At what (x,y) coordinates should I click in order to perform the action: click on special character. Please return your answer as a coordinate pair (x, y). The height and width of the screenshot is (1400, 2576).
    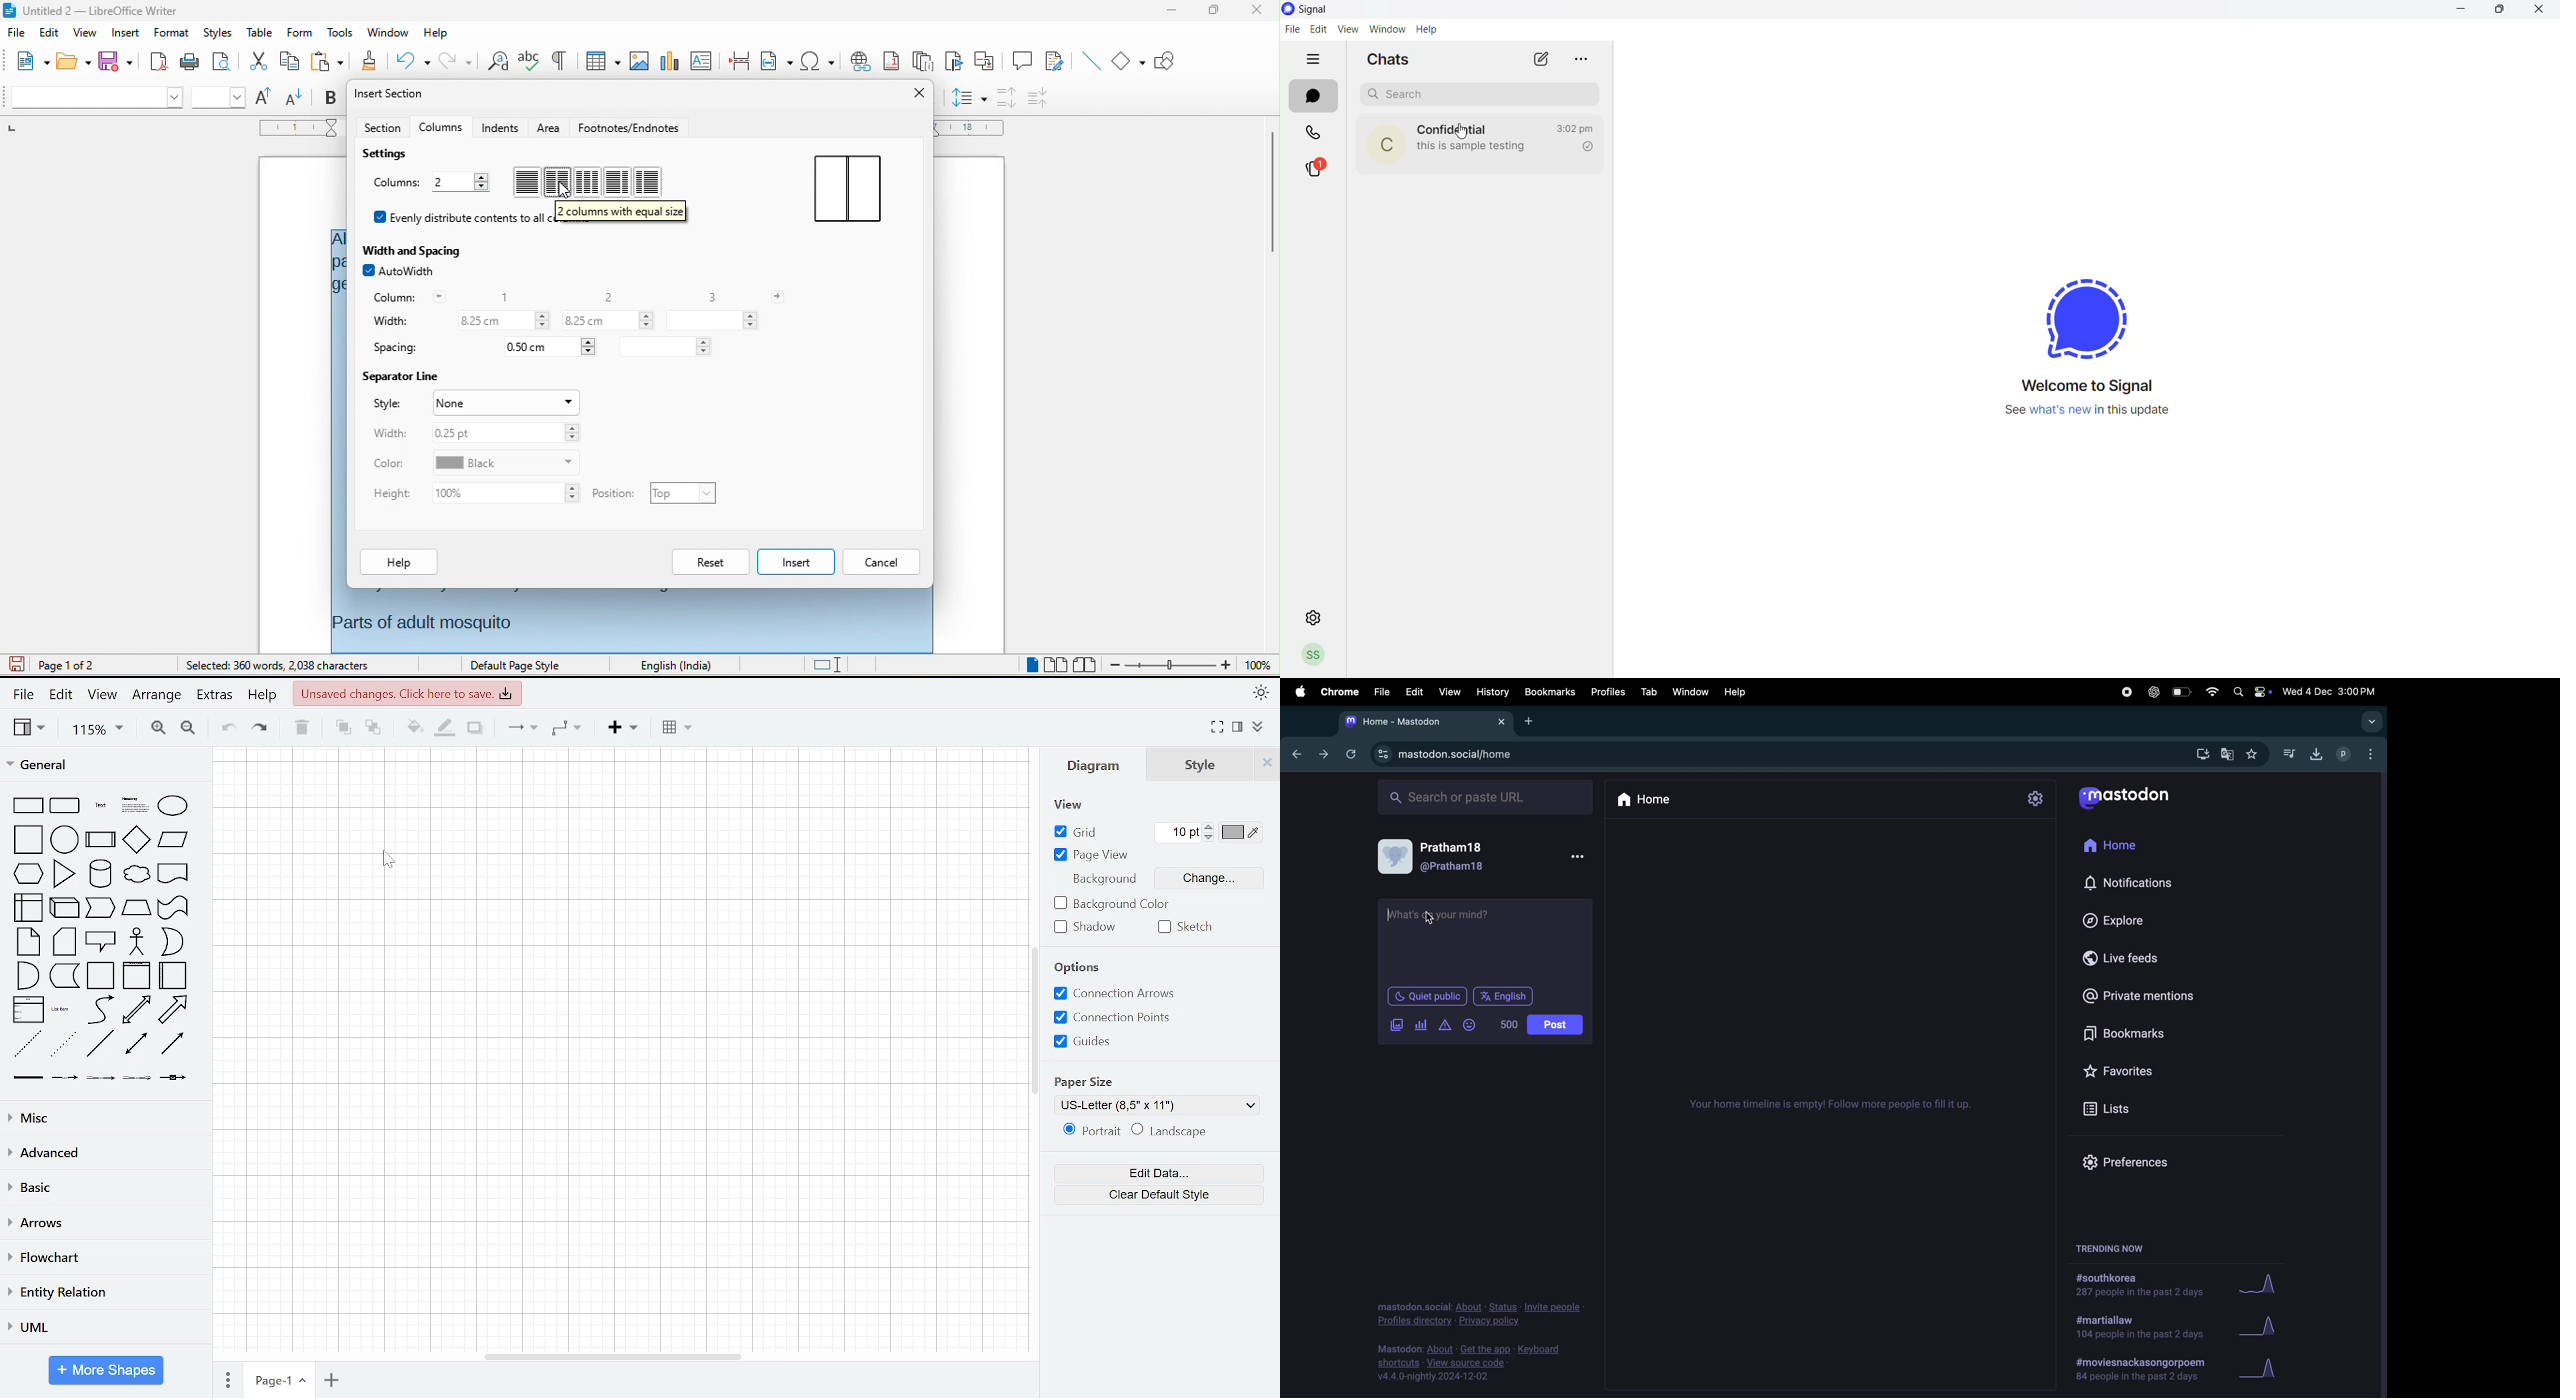
    Looking at the image, I should click on (820, 61).